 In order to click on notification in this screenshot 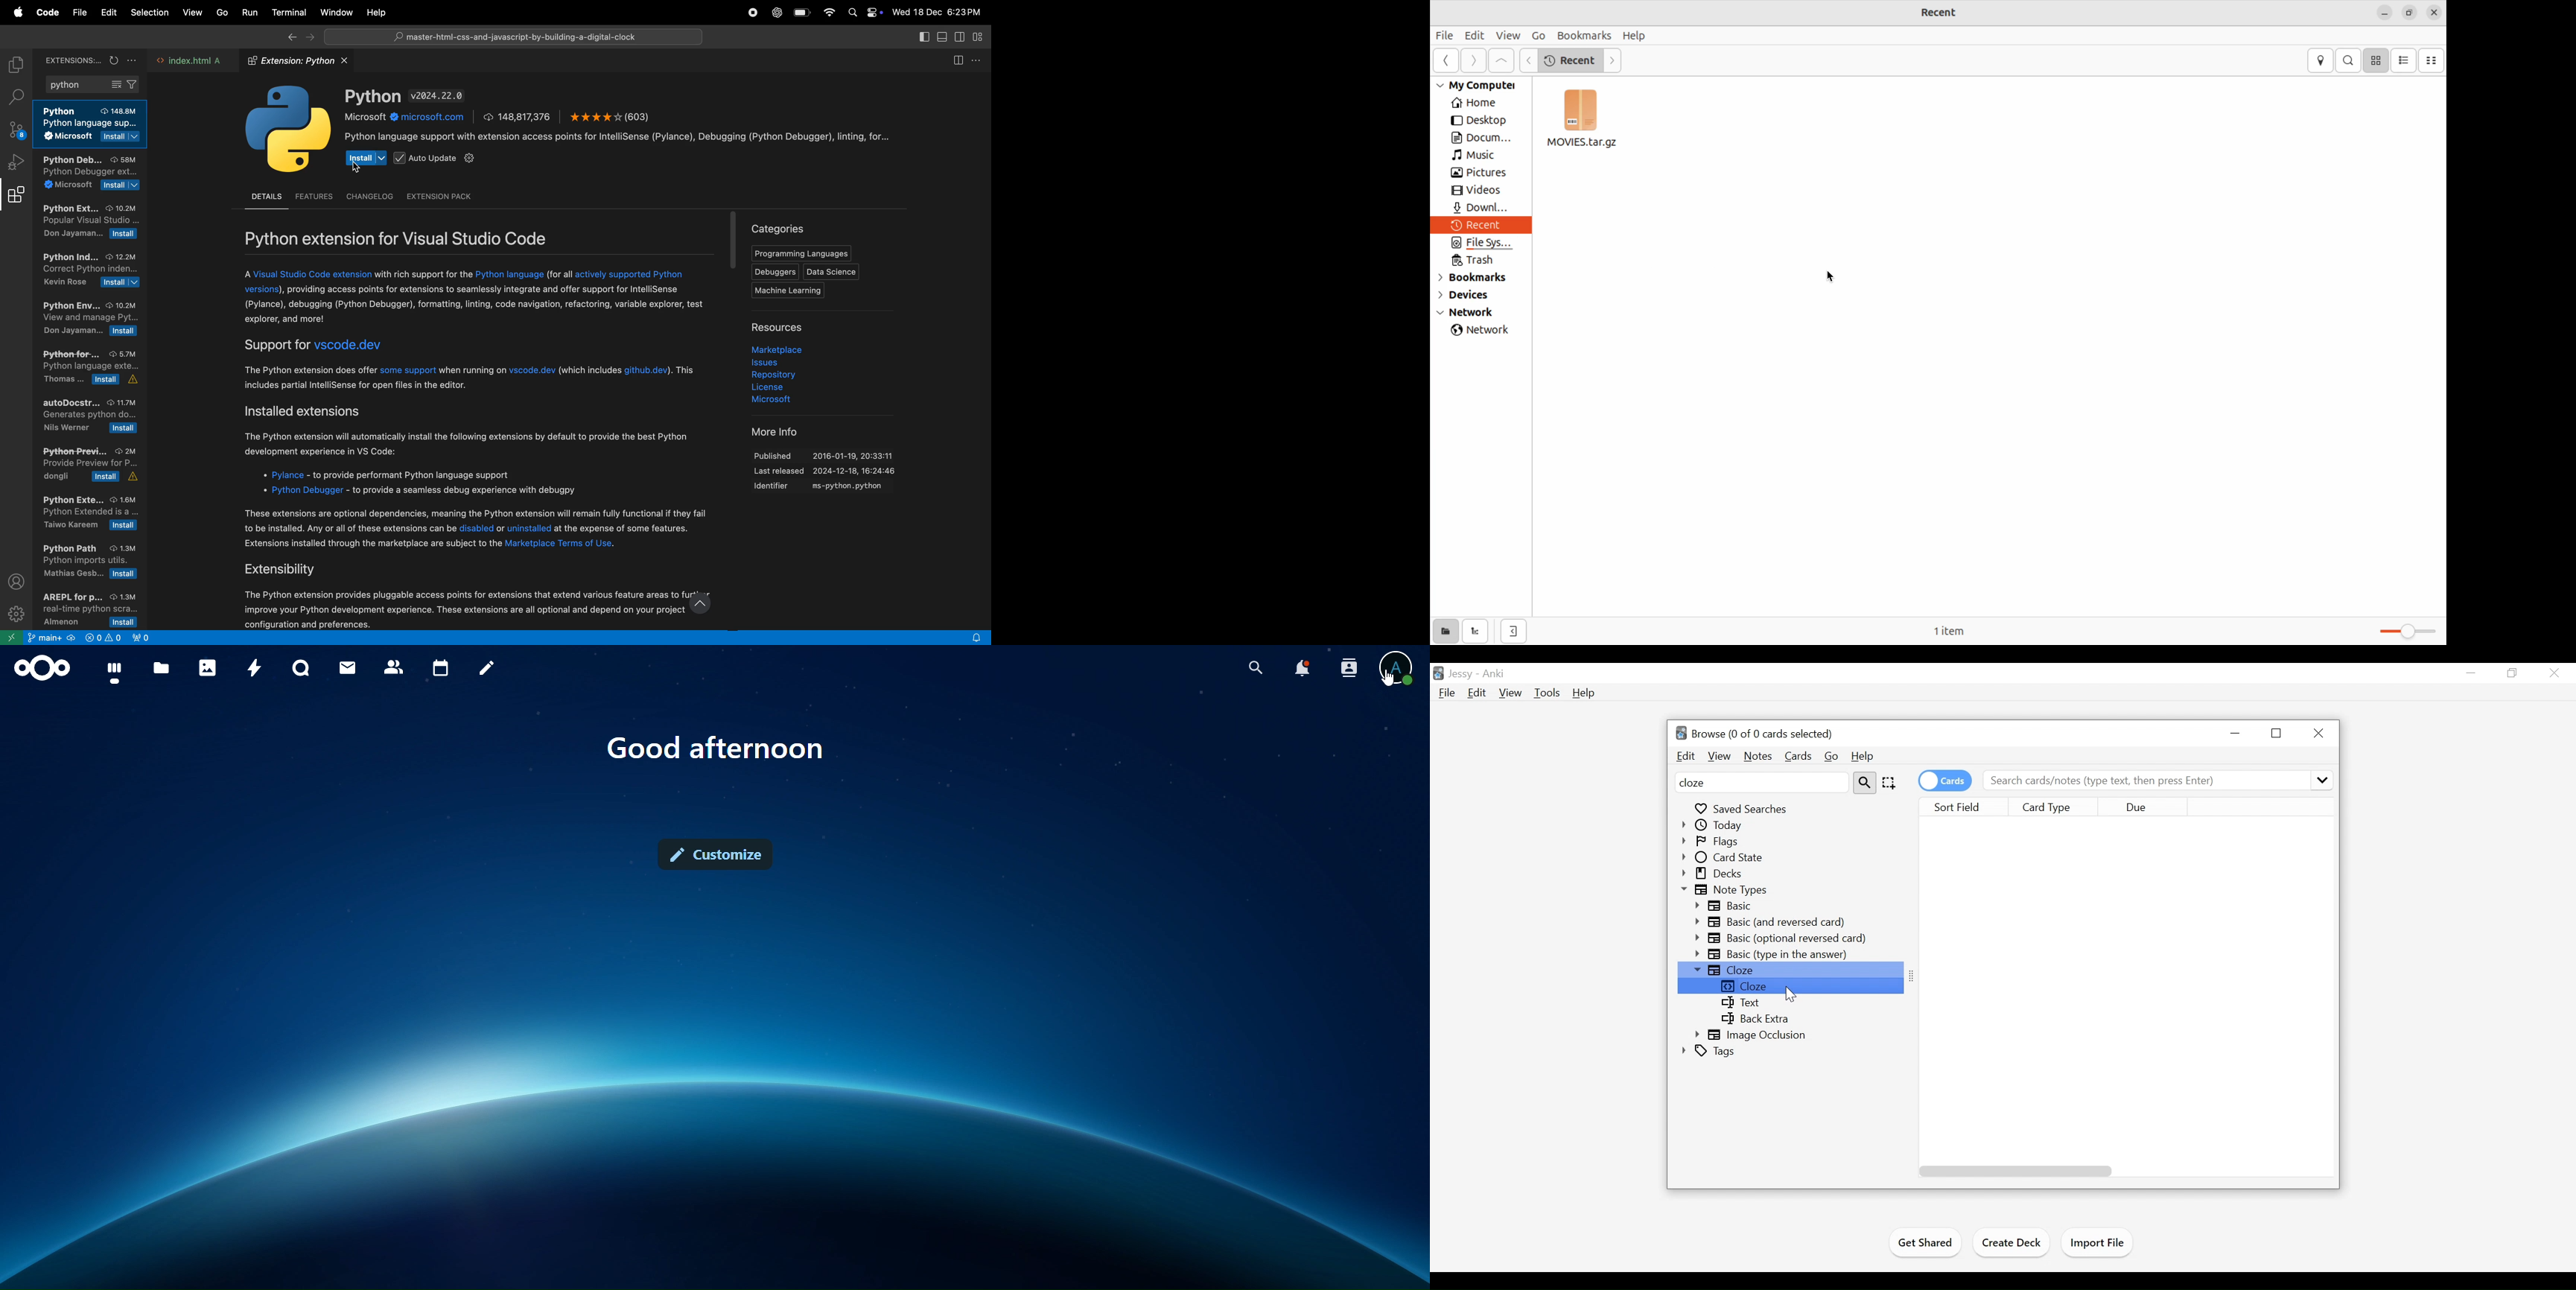, I will do `click(1301, 669)`.